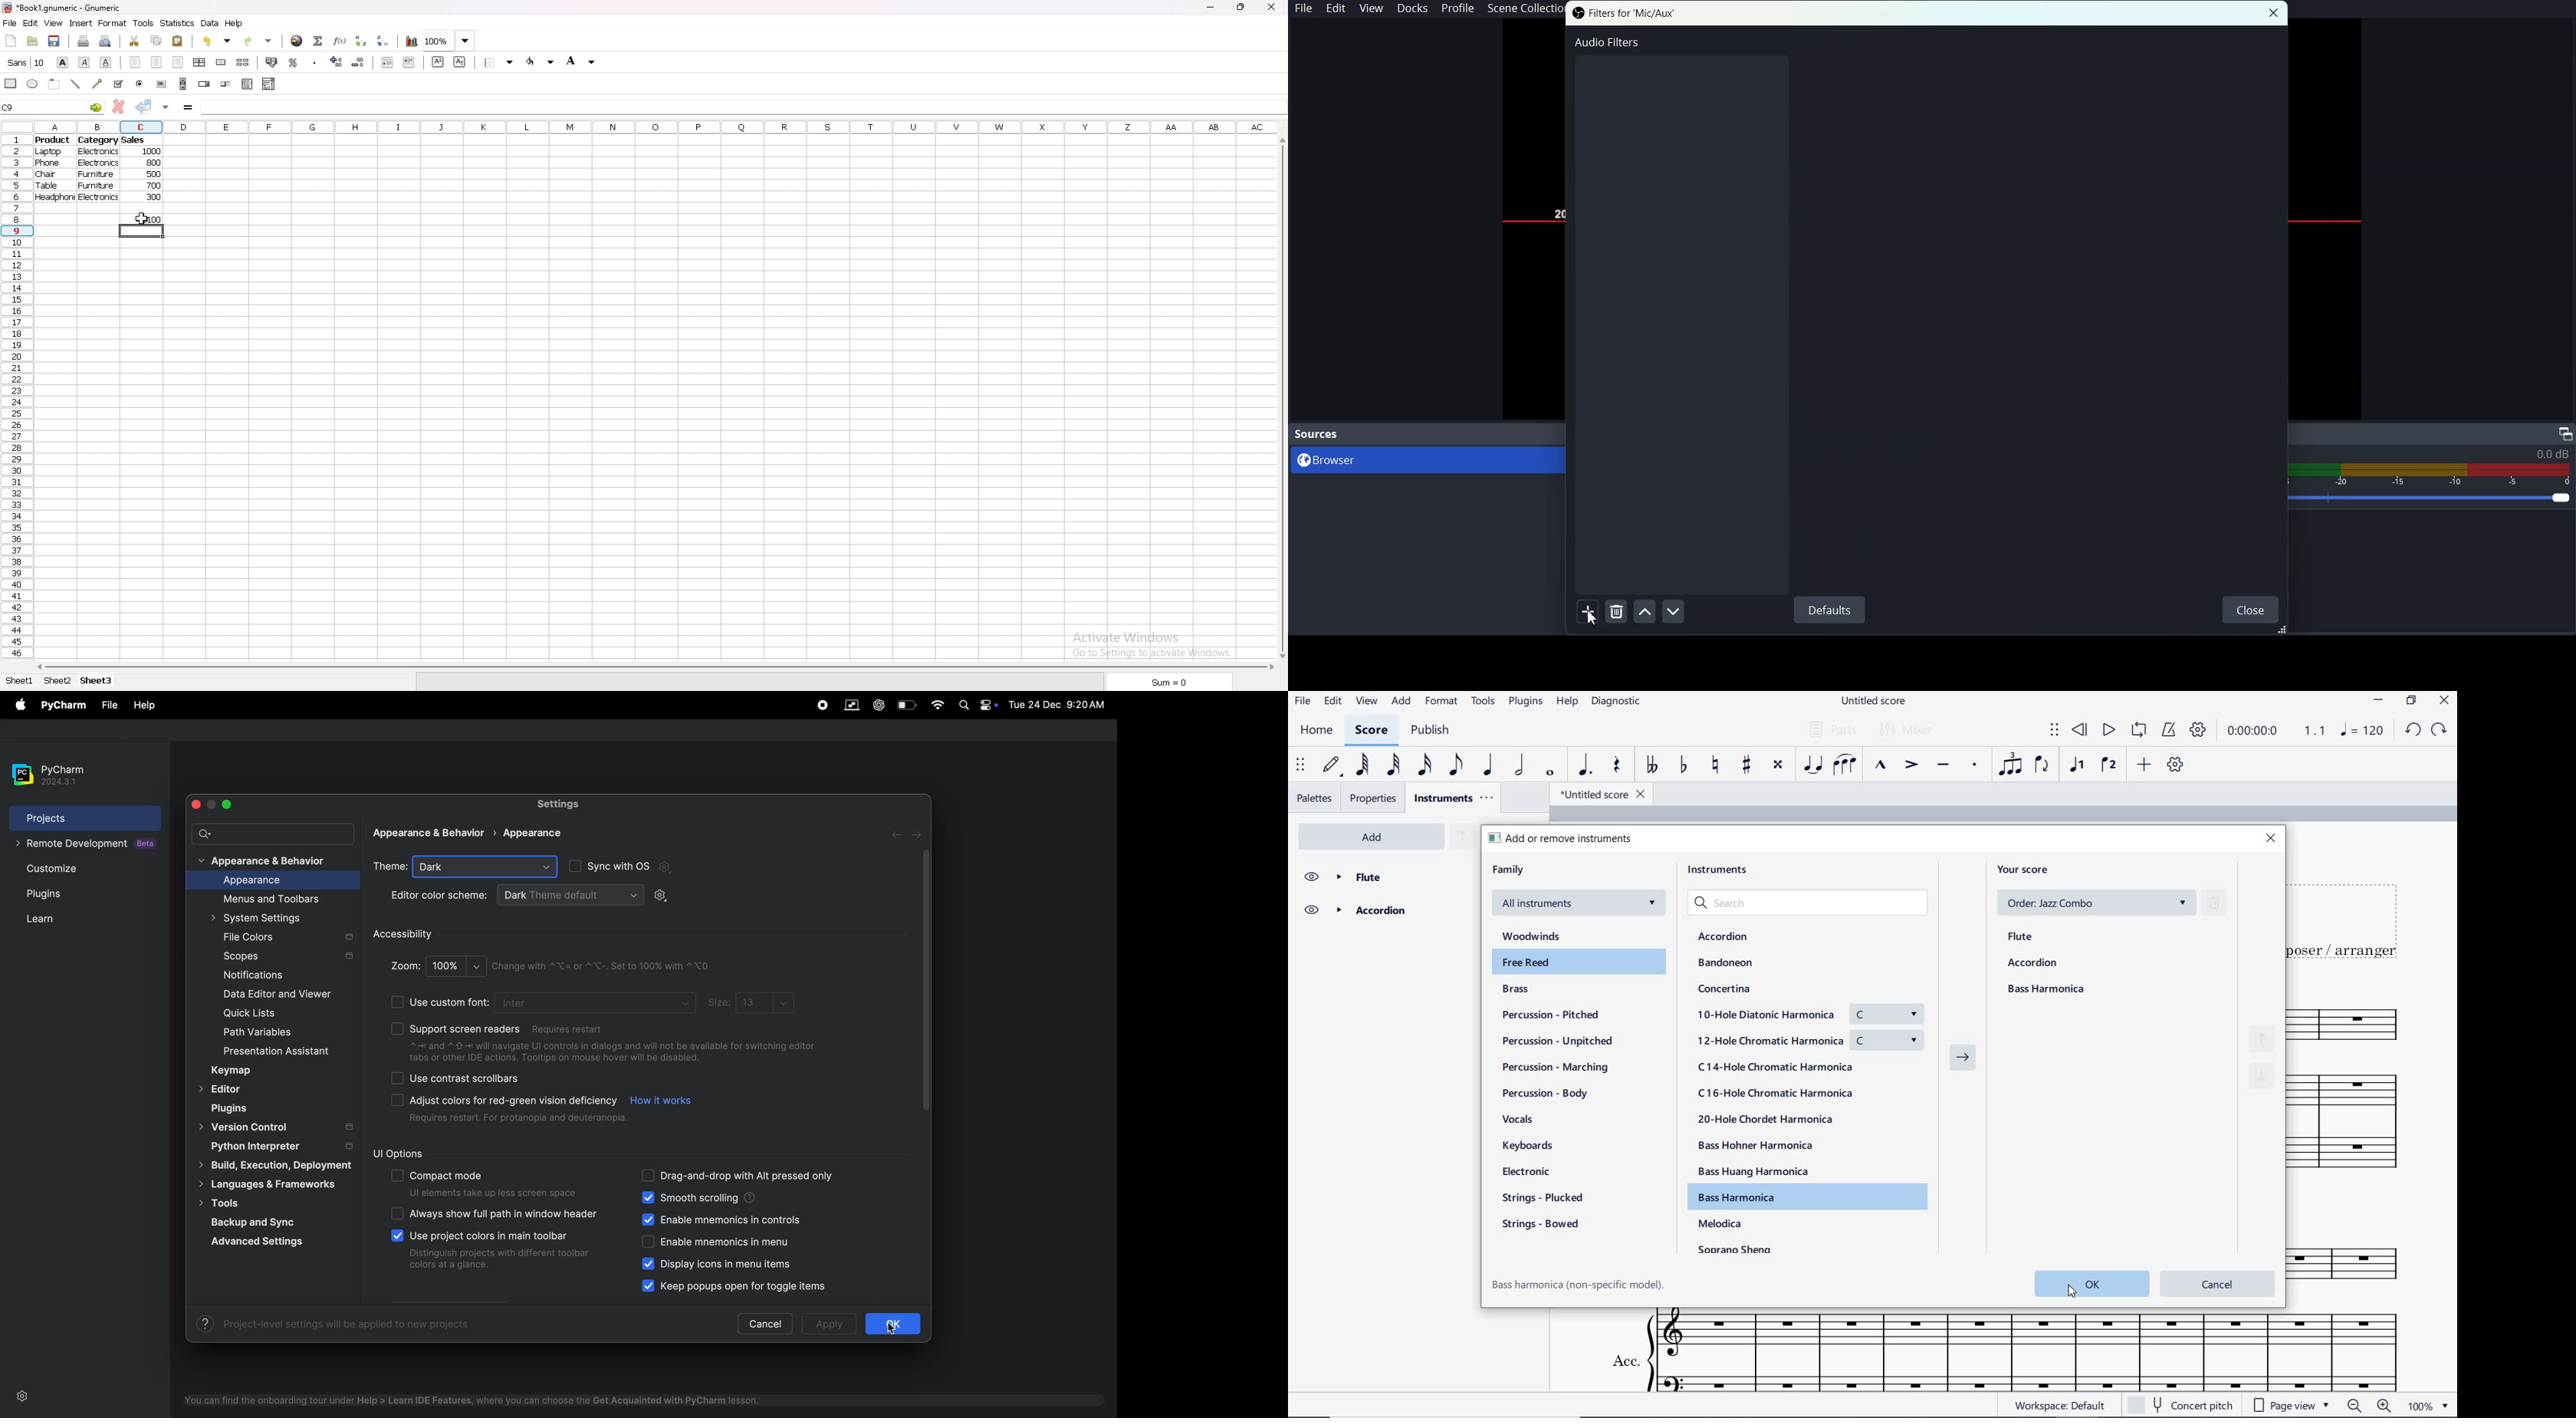  I want to click on woodwinds, so click(1536, 935).